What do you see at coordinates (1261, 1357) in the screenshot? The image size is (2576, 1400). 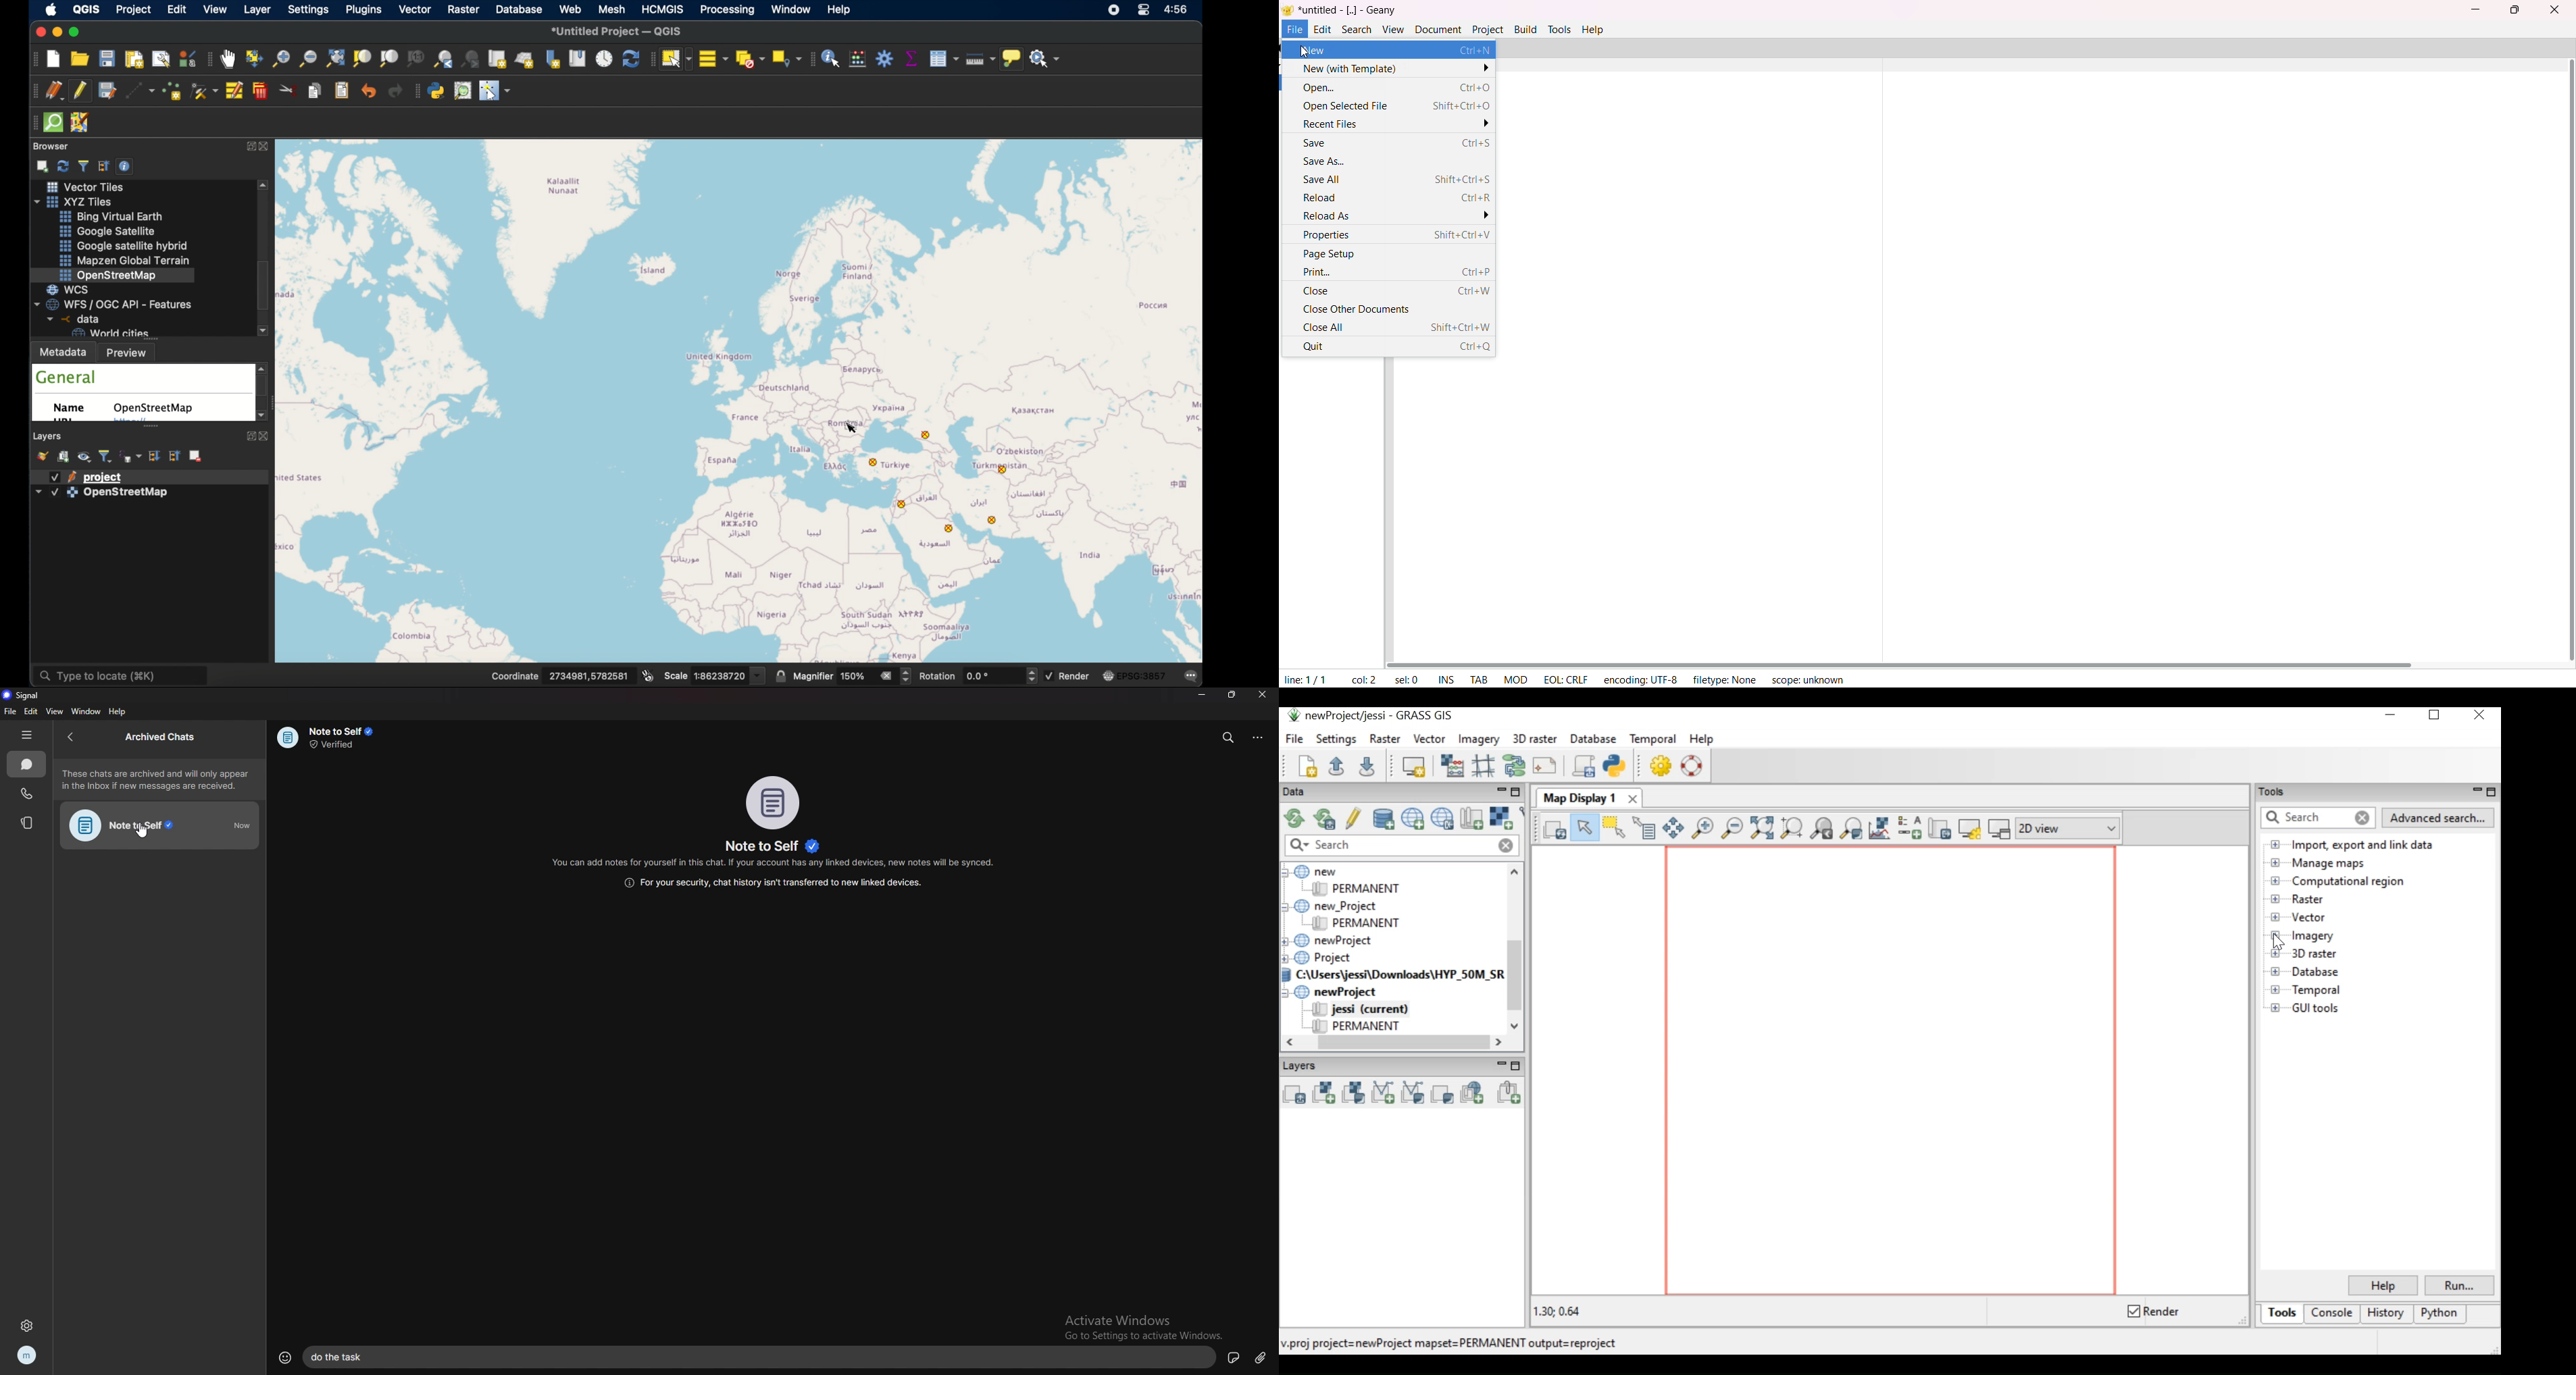 I see `attachment` at bounding box center [1261, 1357].